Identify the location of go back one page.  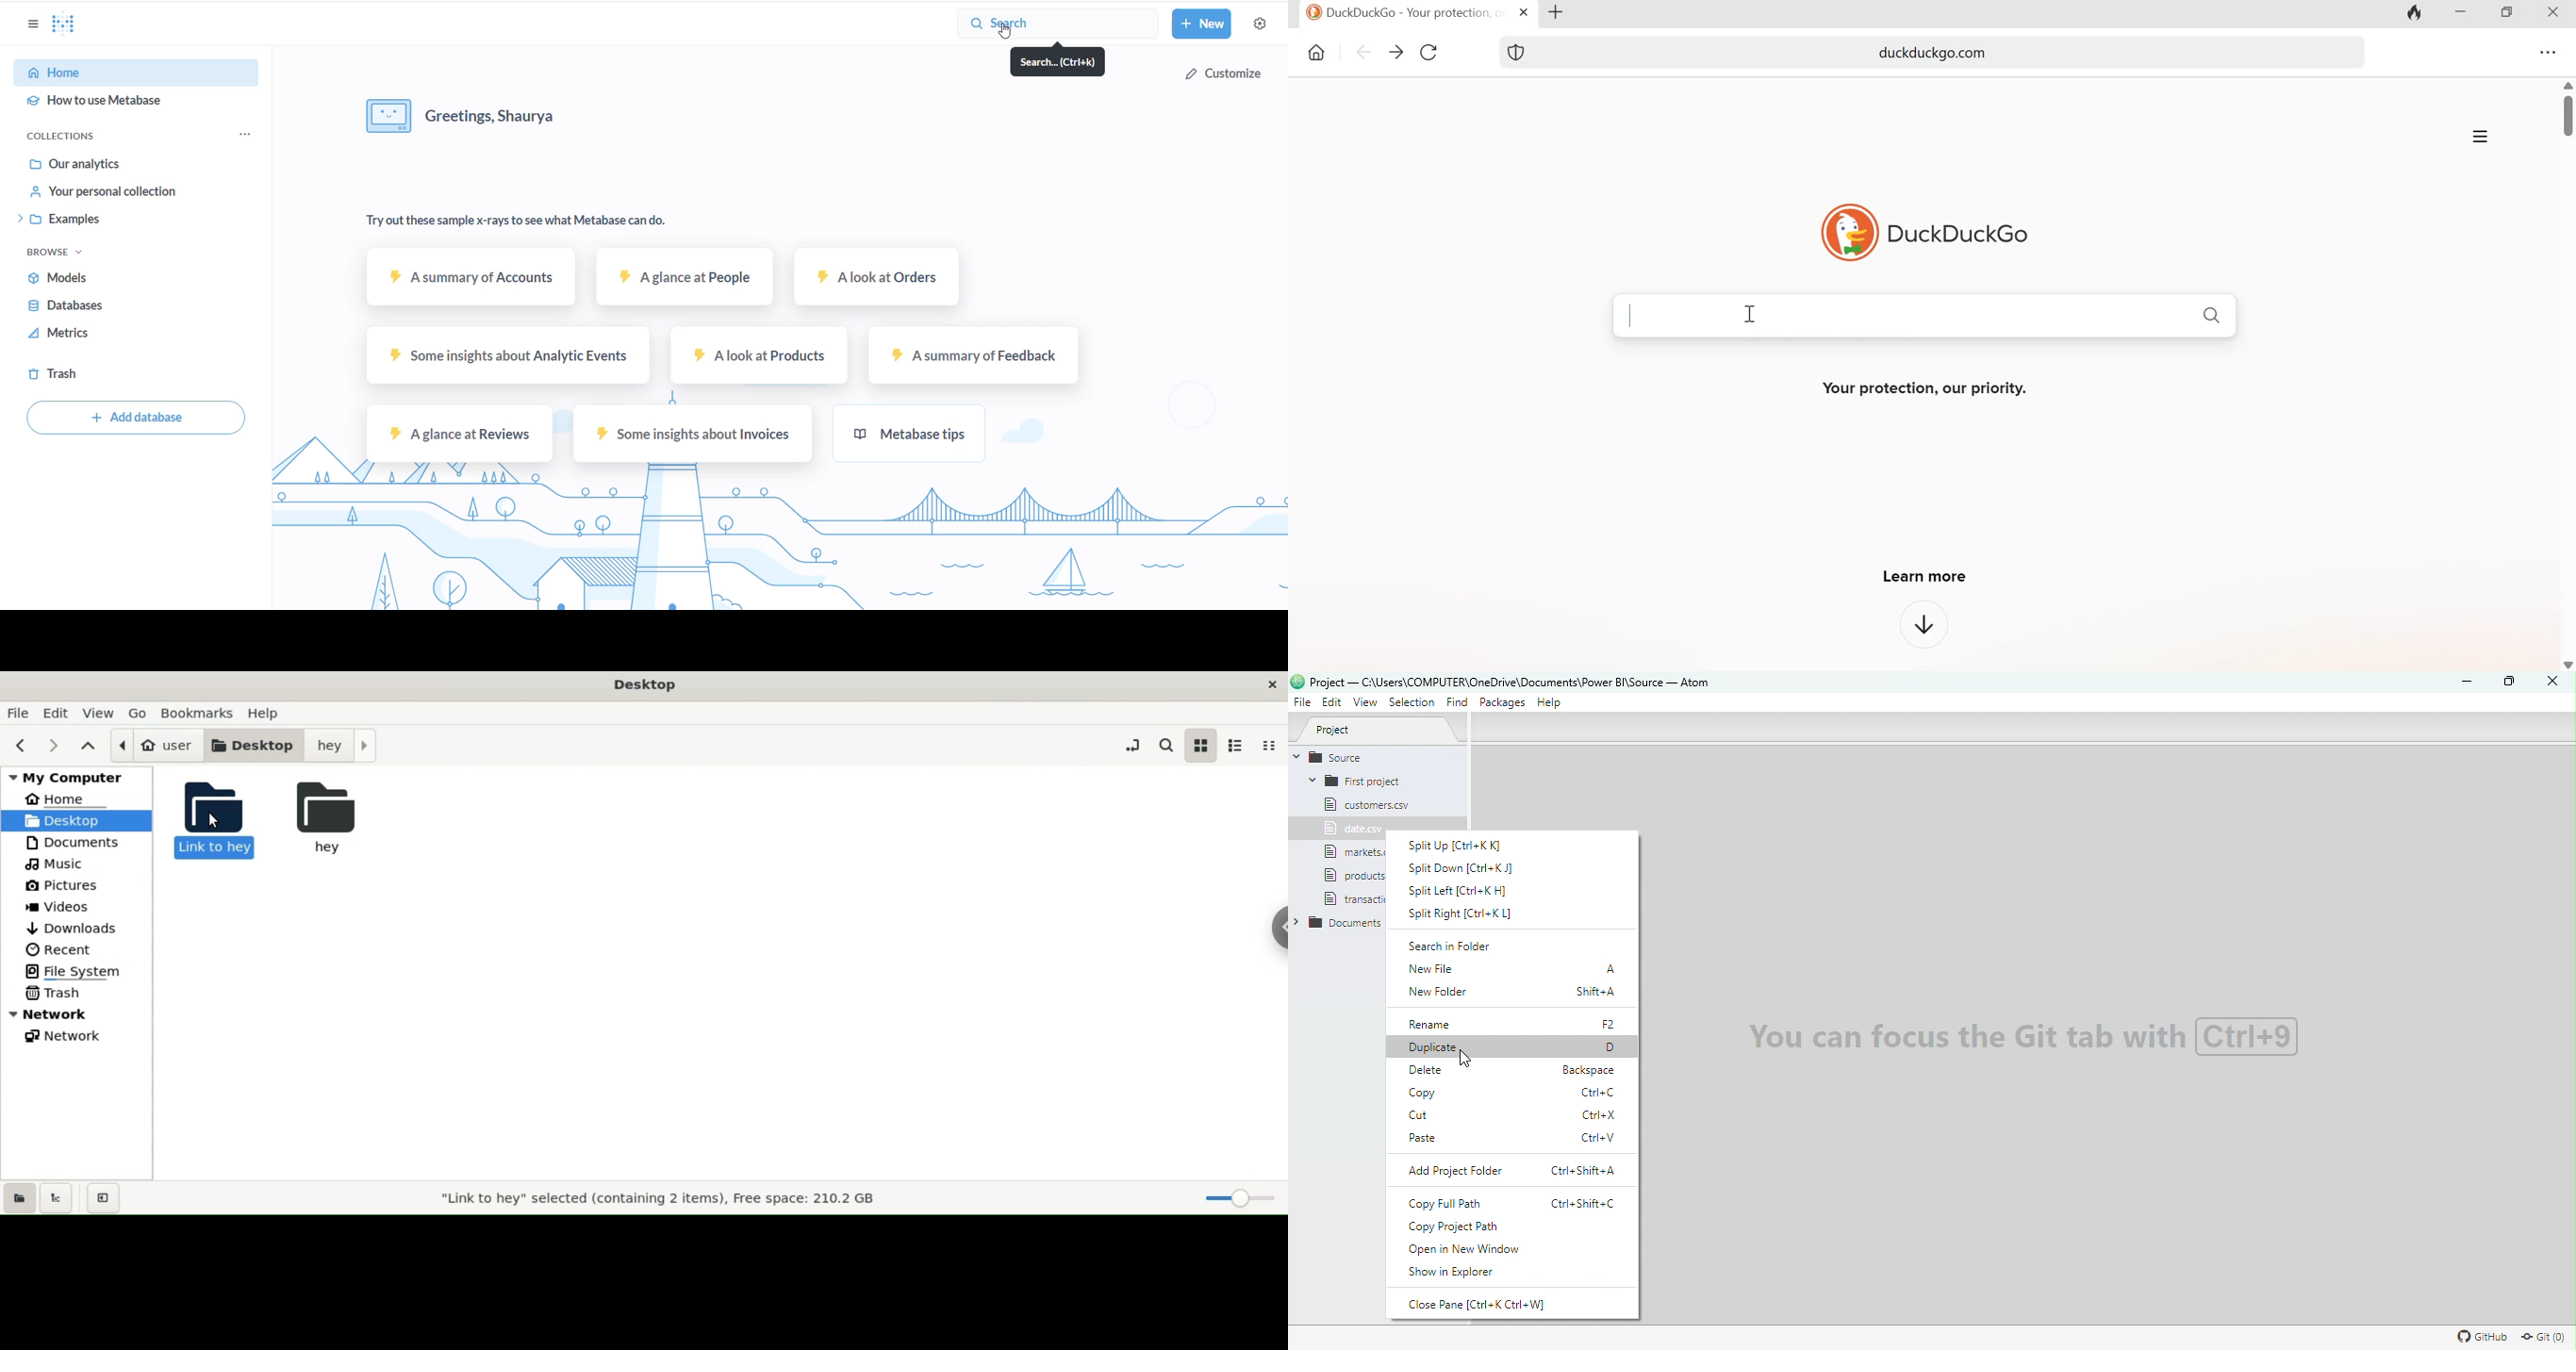
(1362, 52).